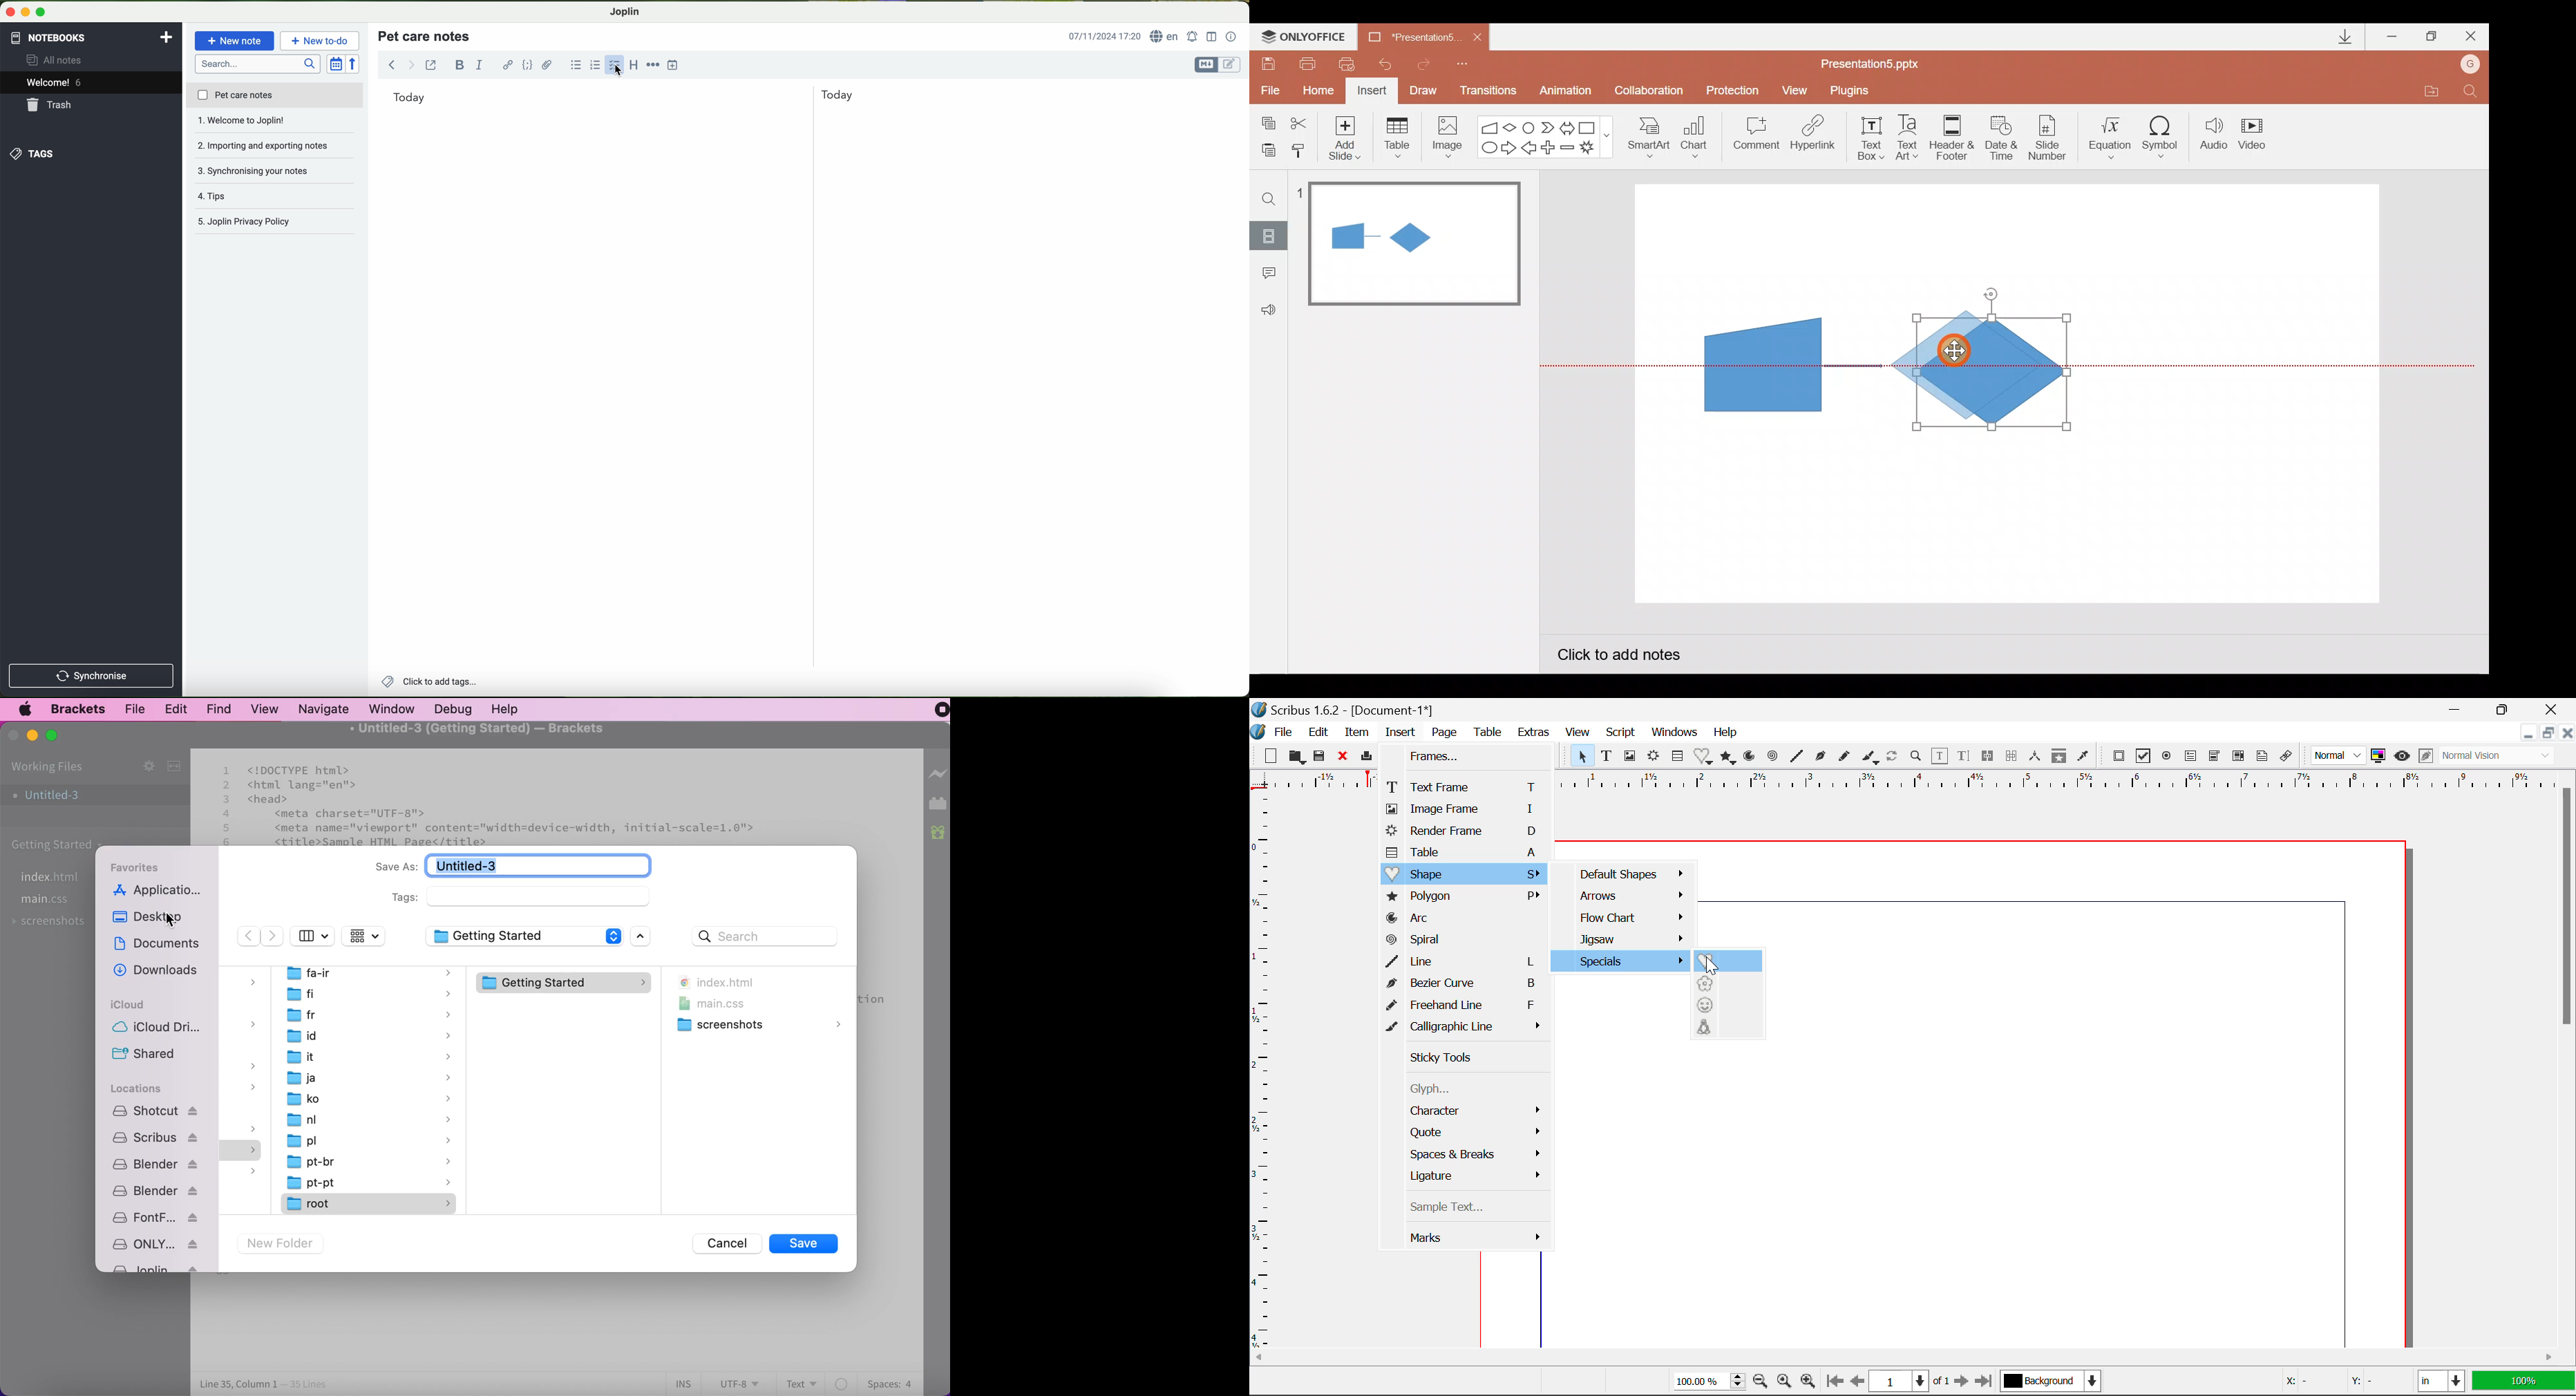 The image size is (2576, 1400). What do you see at coordinates (1607, 757) in the screenshot?
I see `Text Frames` at bounding box center [1607, 757].